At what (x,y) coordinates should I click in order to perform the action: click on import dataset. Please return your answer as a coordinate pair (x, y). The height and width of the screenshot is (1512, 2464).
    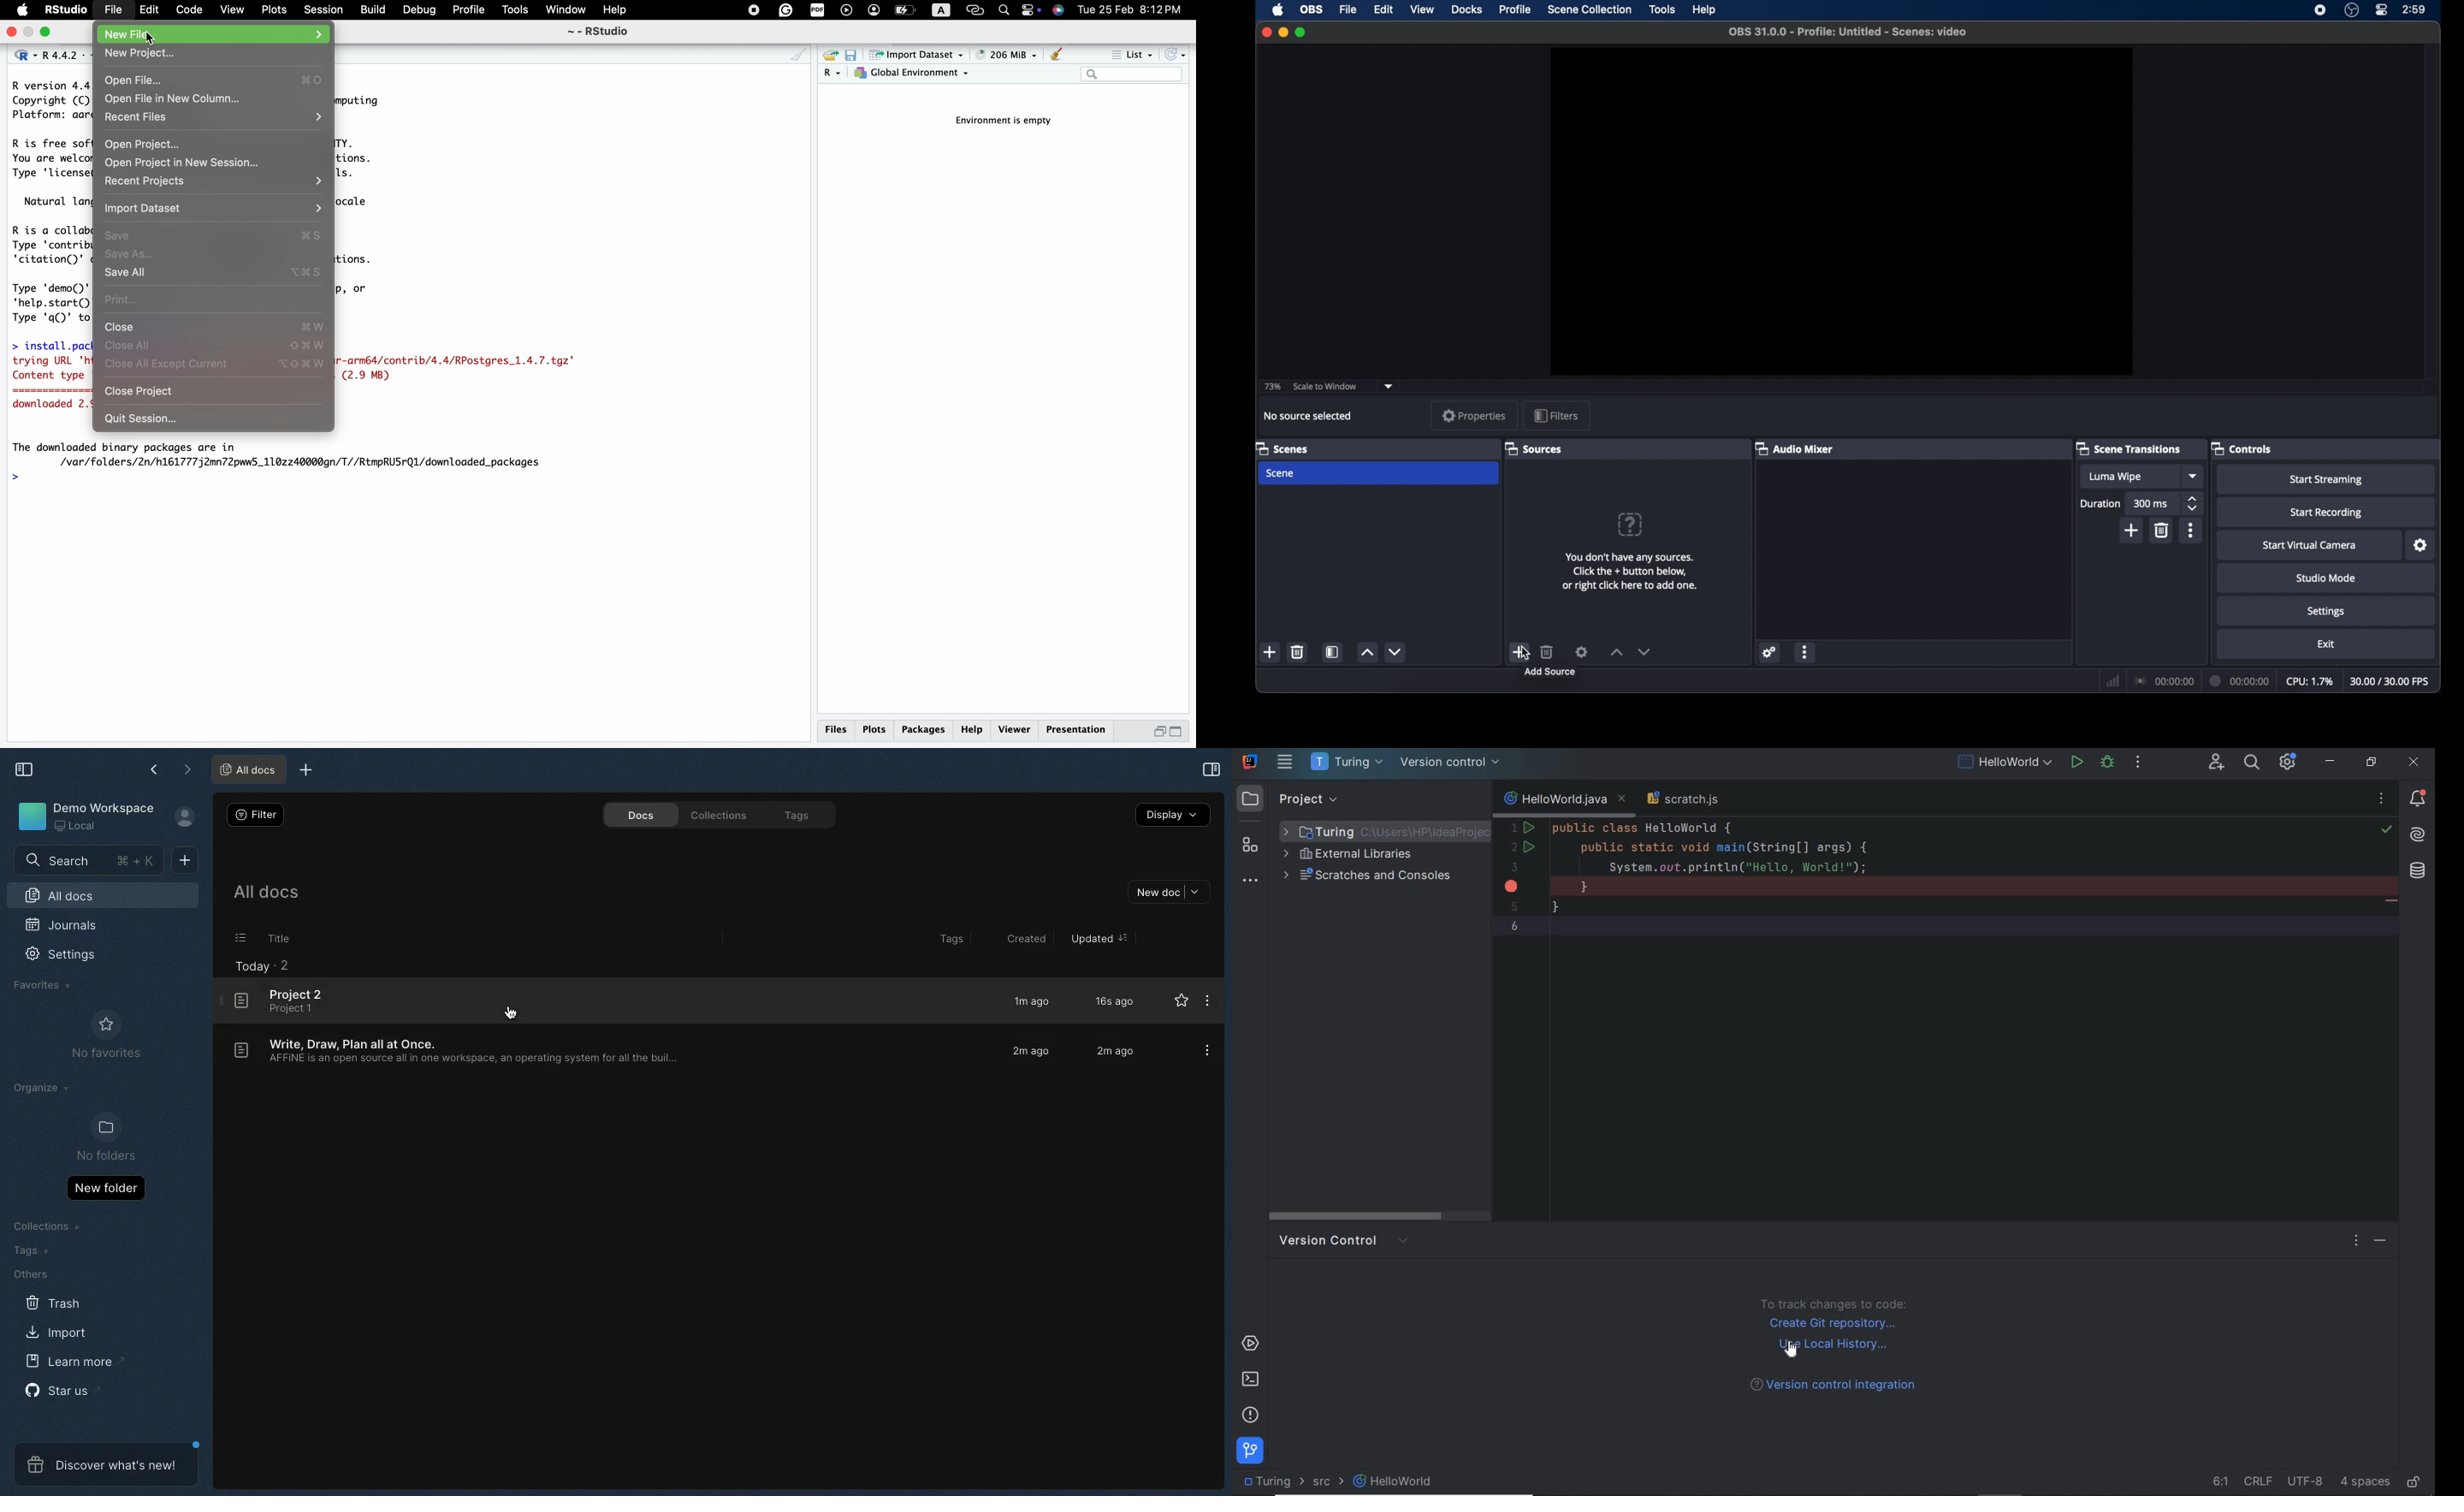
    Looking at the image, I should click on (216, 207).